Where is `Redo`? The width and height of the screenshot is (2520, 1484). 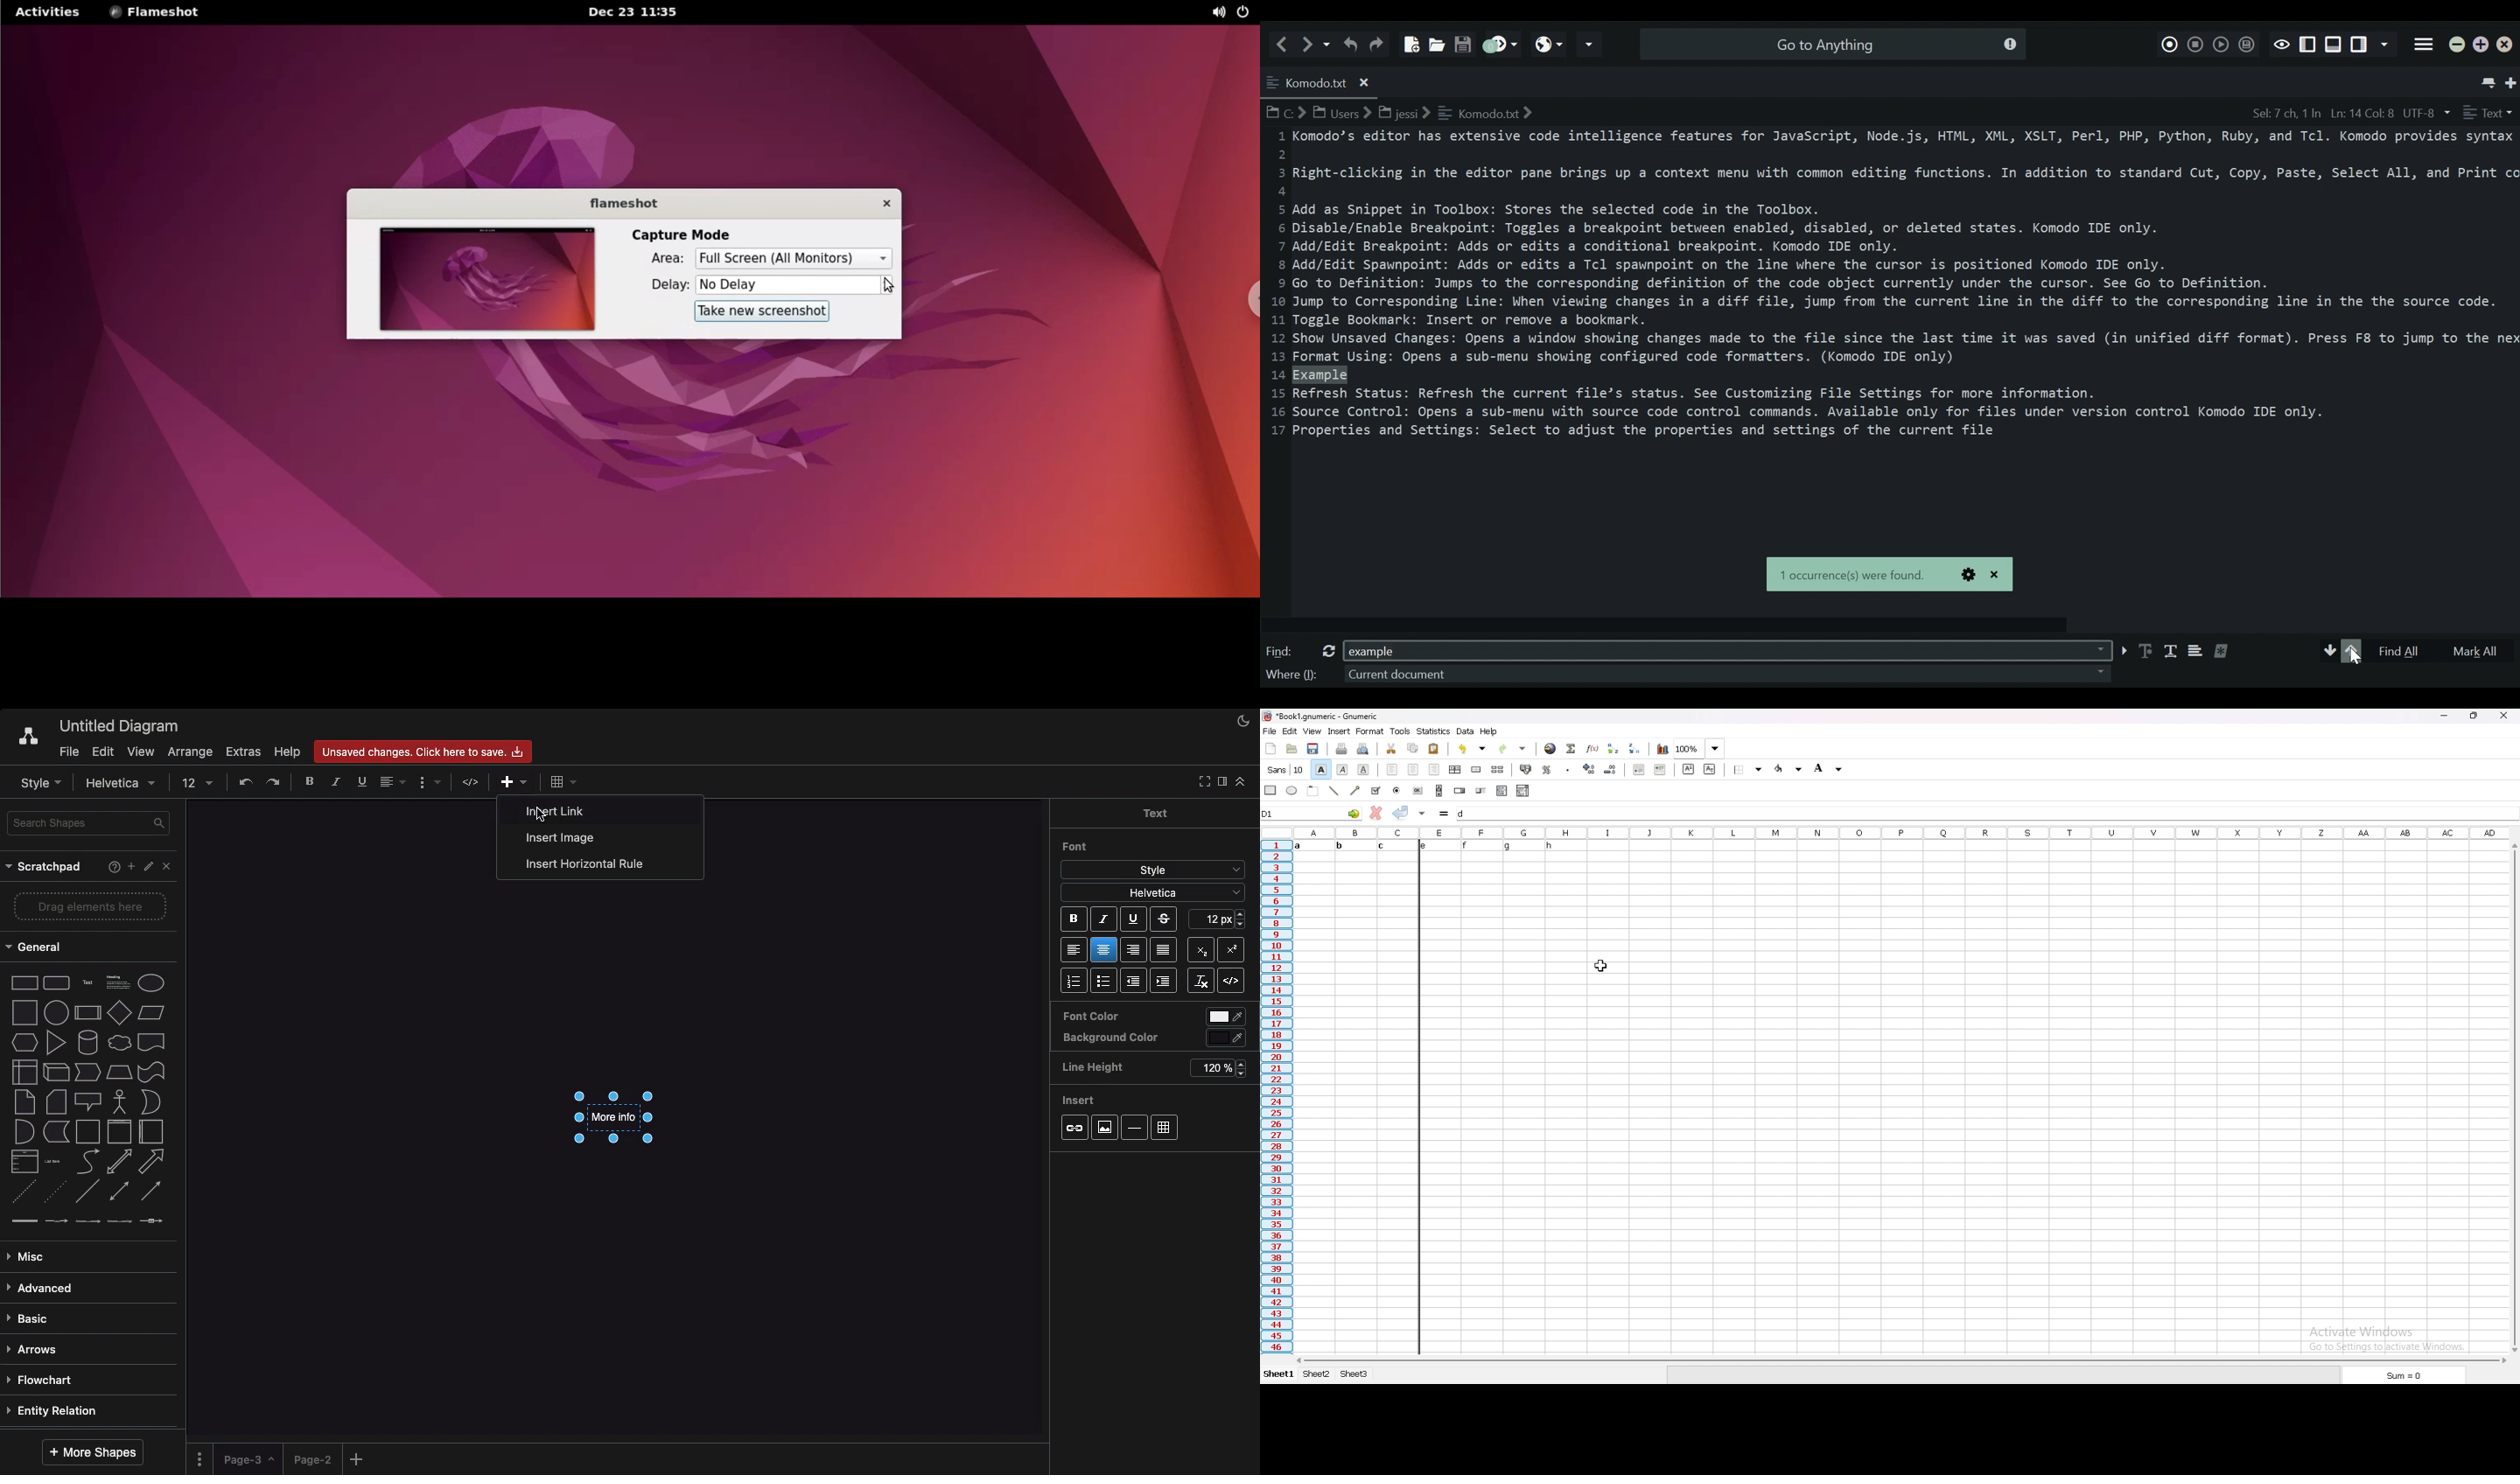 Redo is located at coordinates (275, 782).